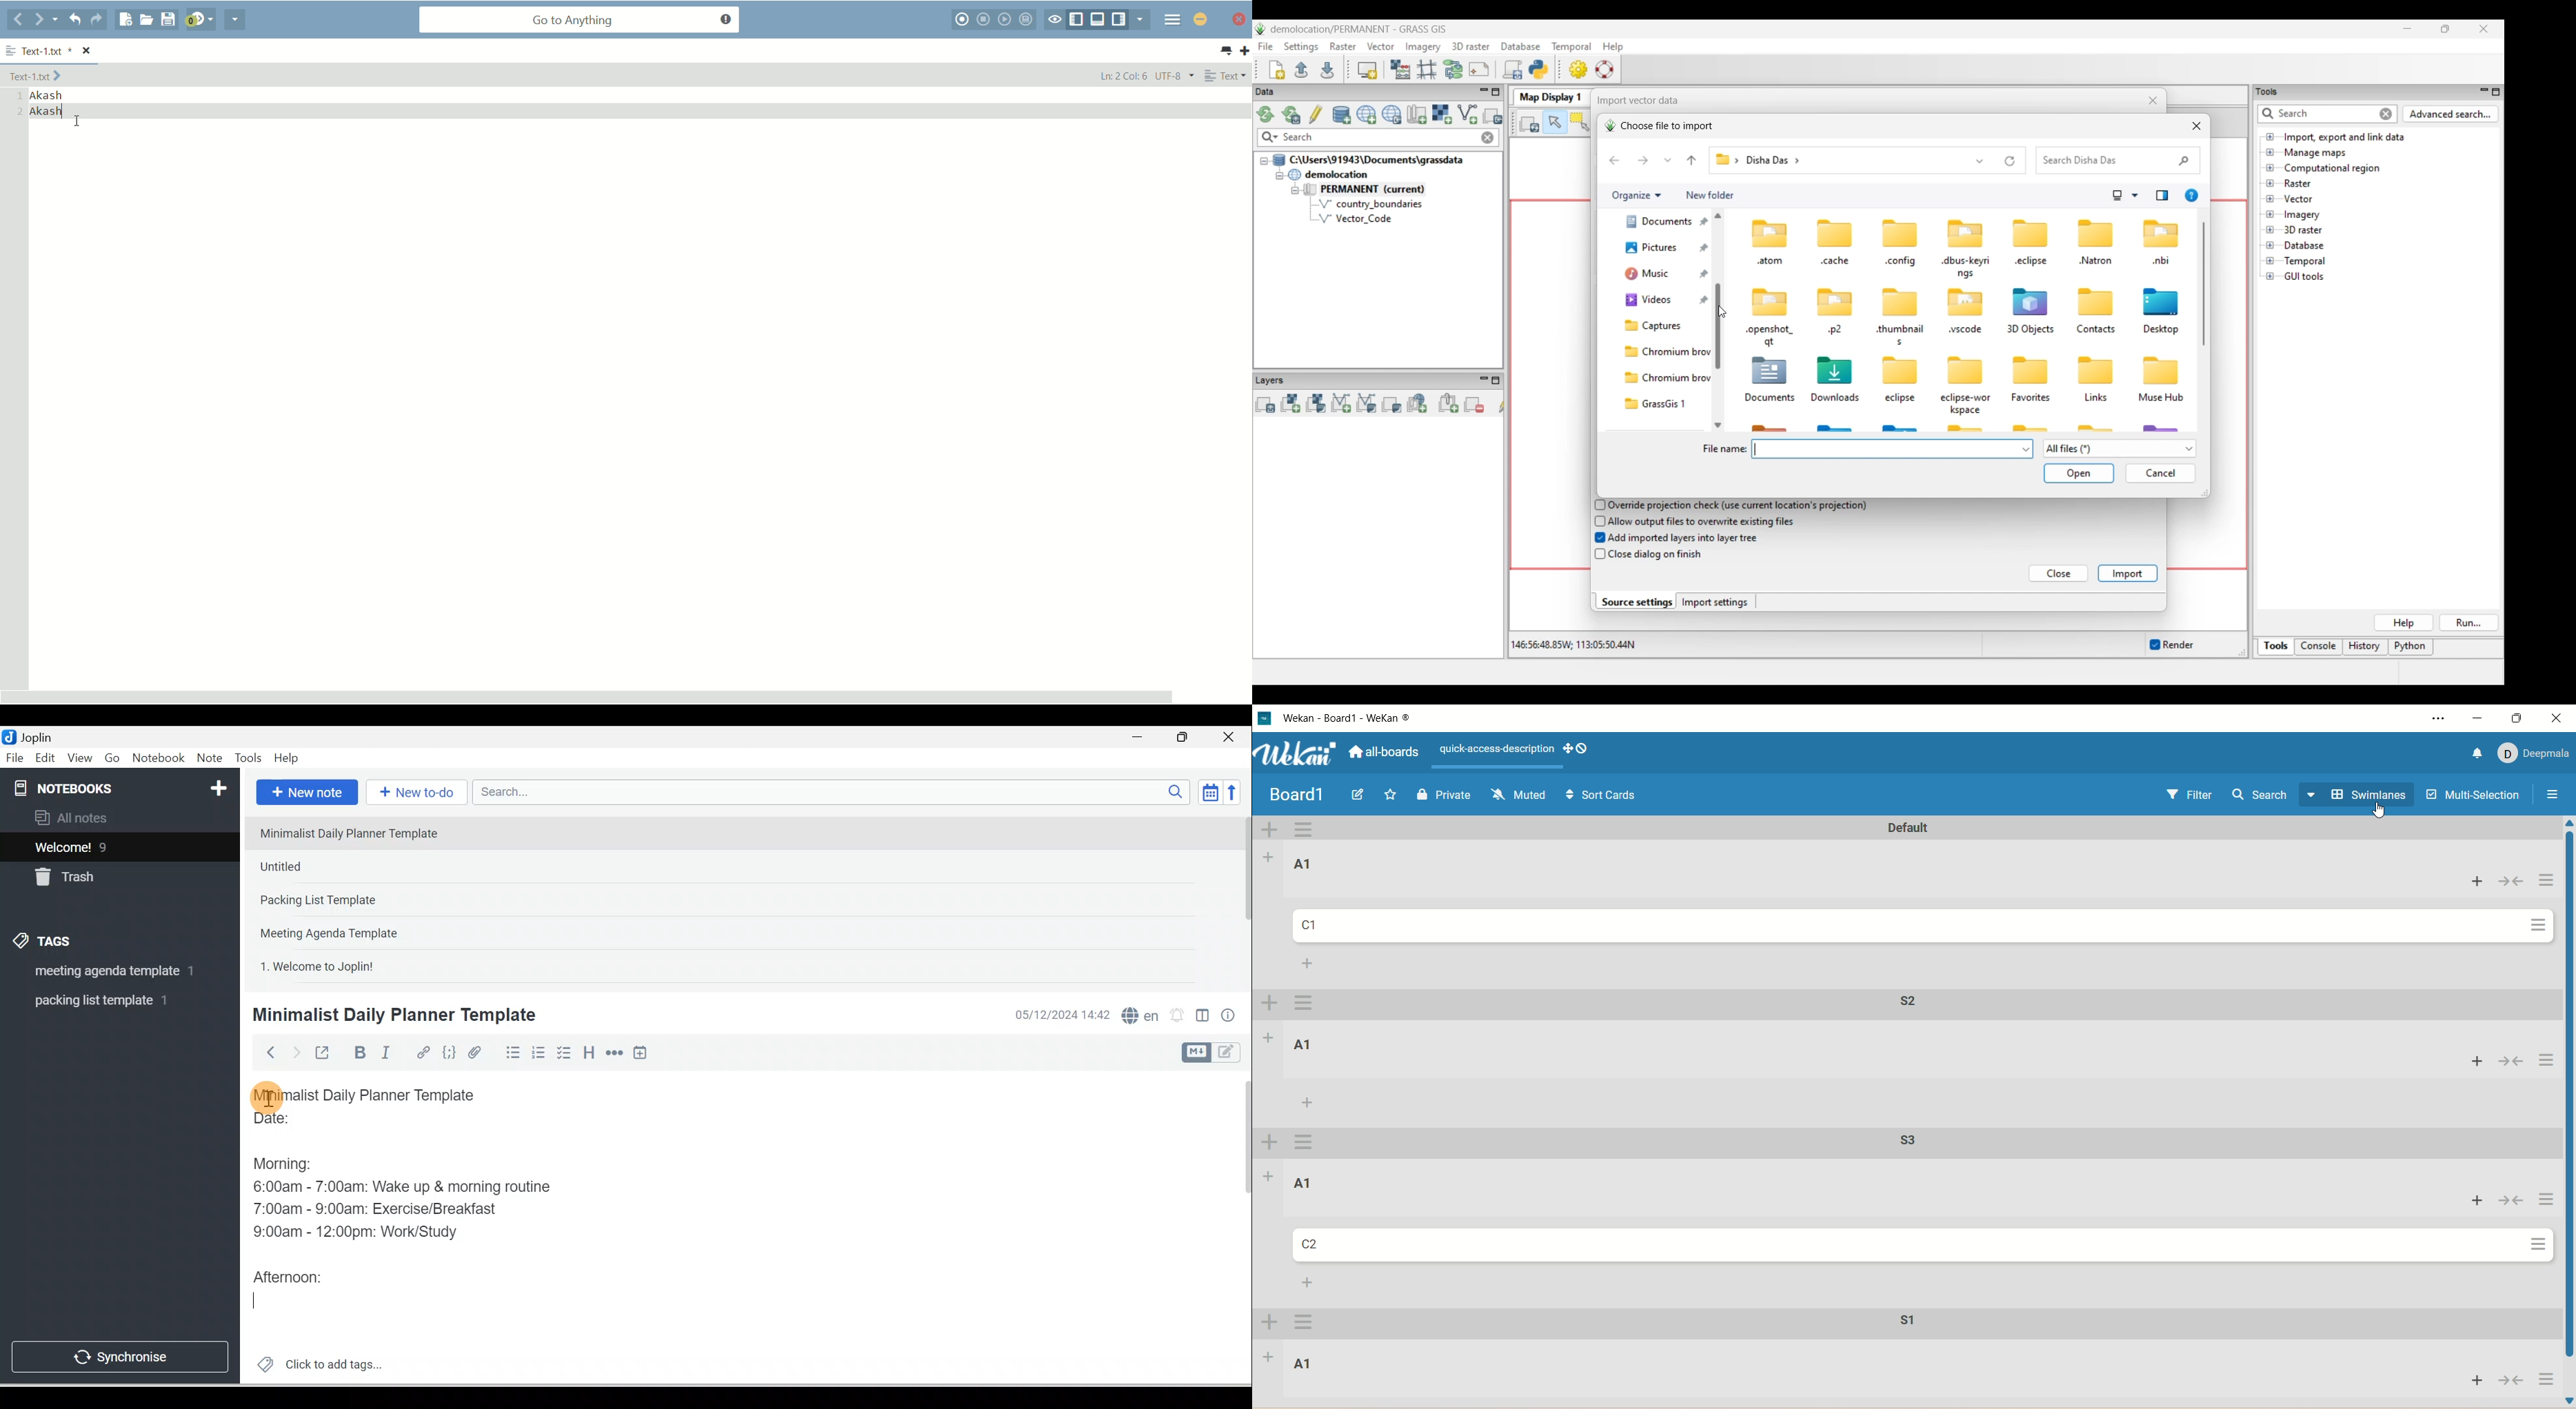 This screenshot has height=1428, width=2576. What do you see at coordinates (1271, 830) in the screenshot?
I see `add swimlane` at bounding box center [1271, 830].